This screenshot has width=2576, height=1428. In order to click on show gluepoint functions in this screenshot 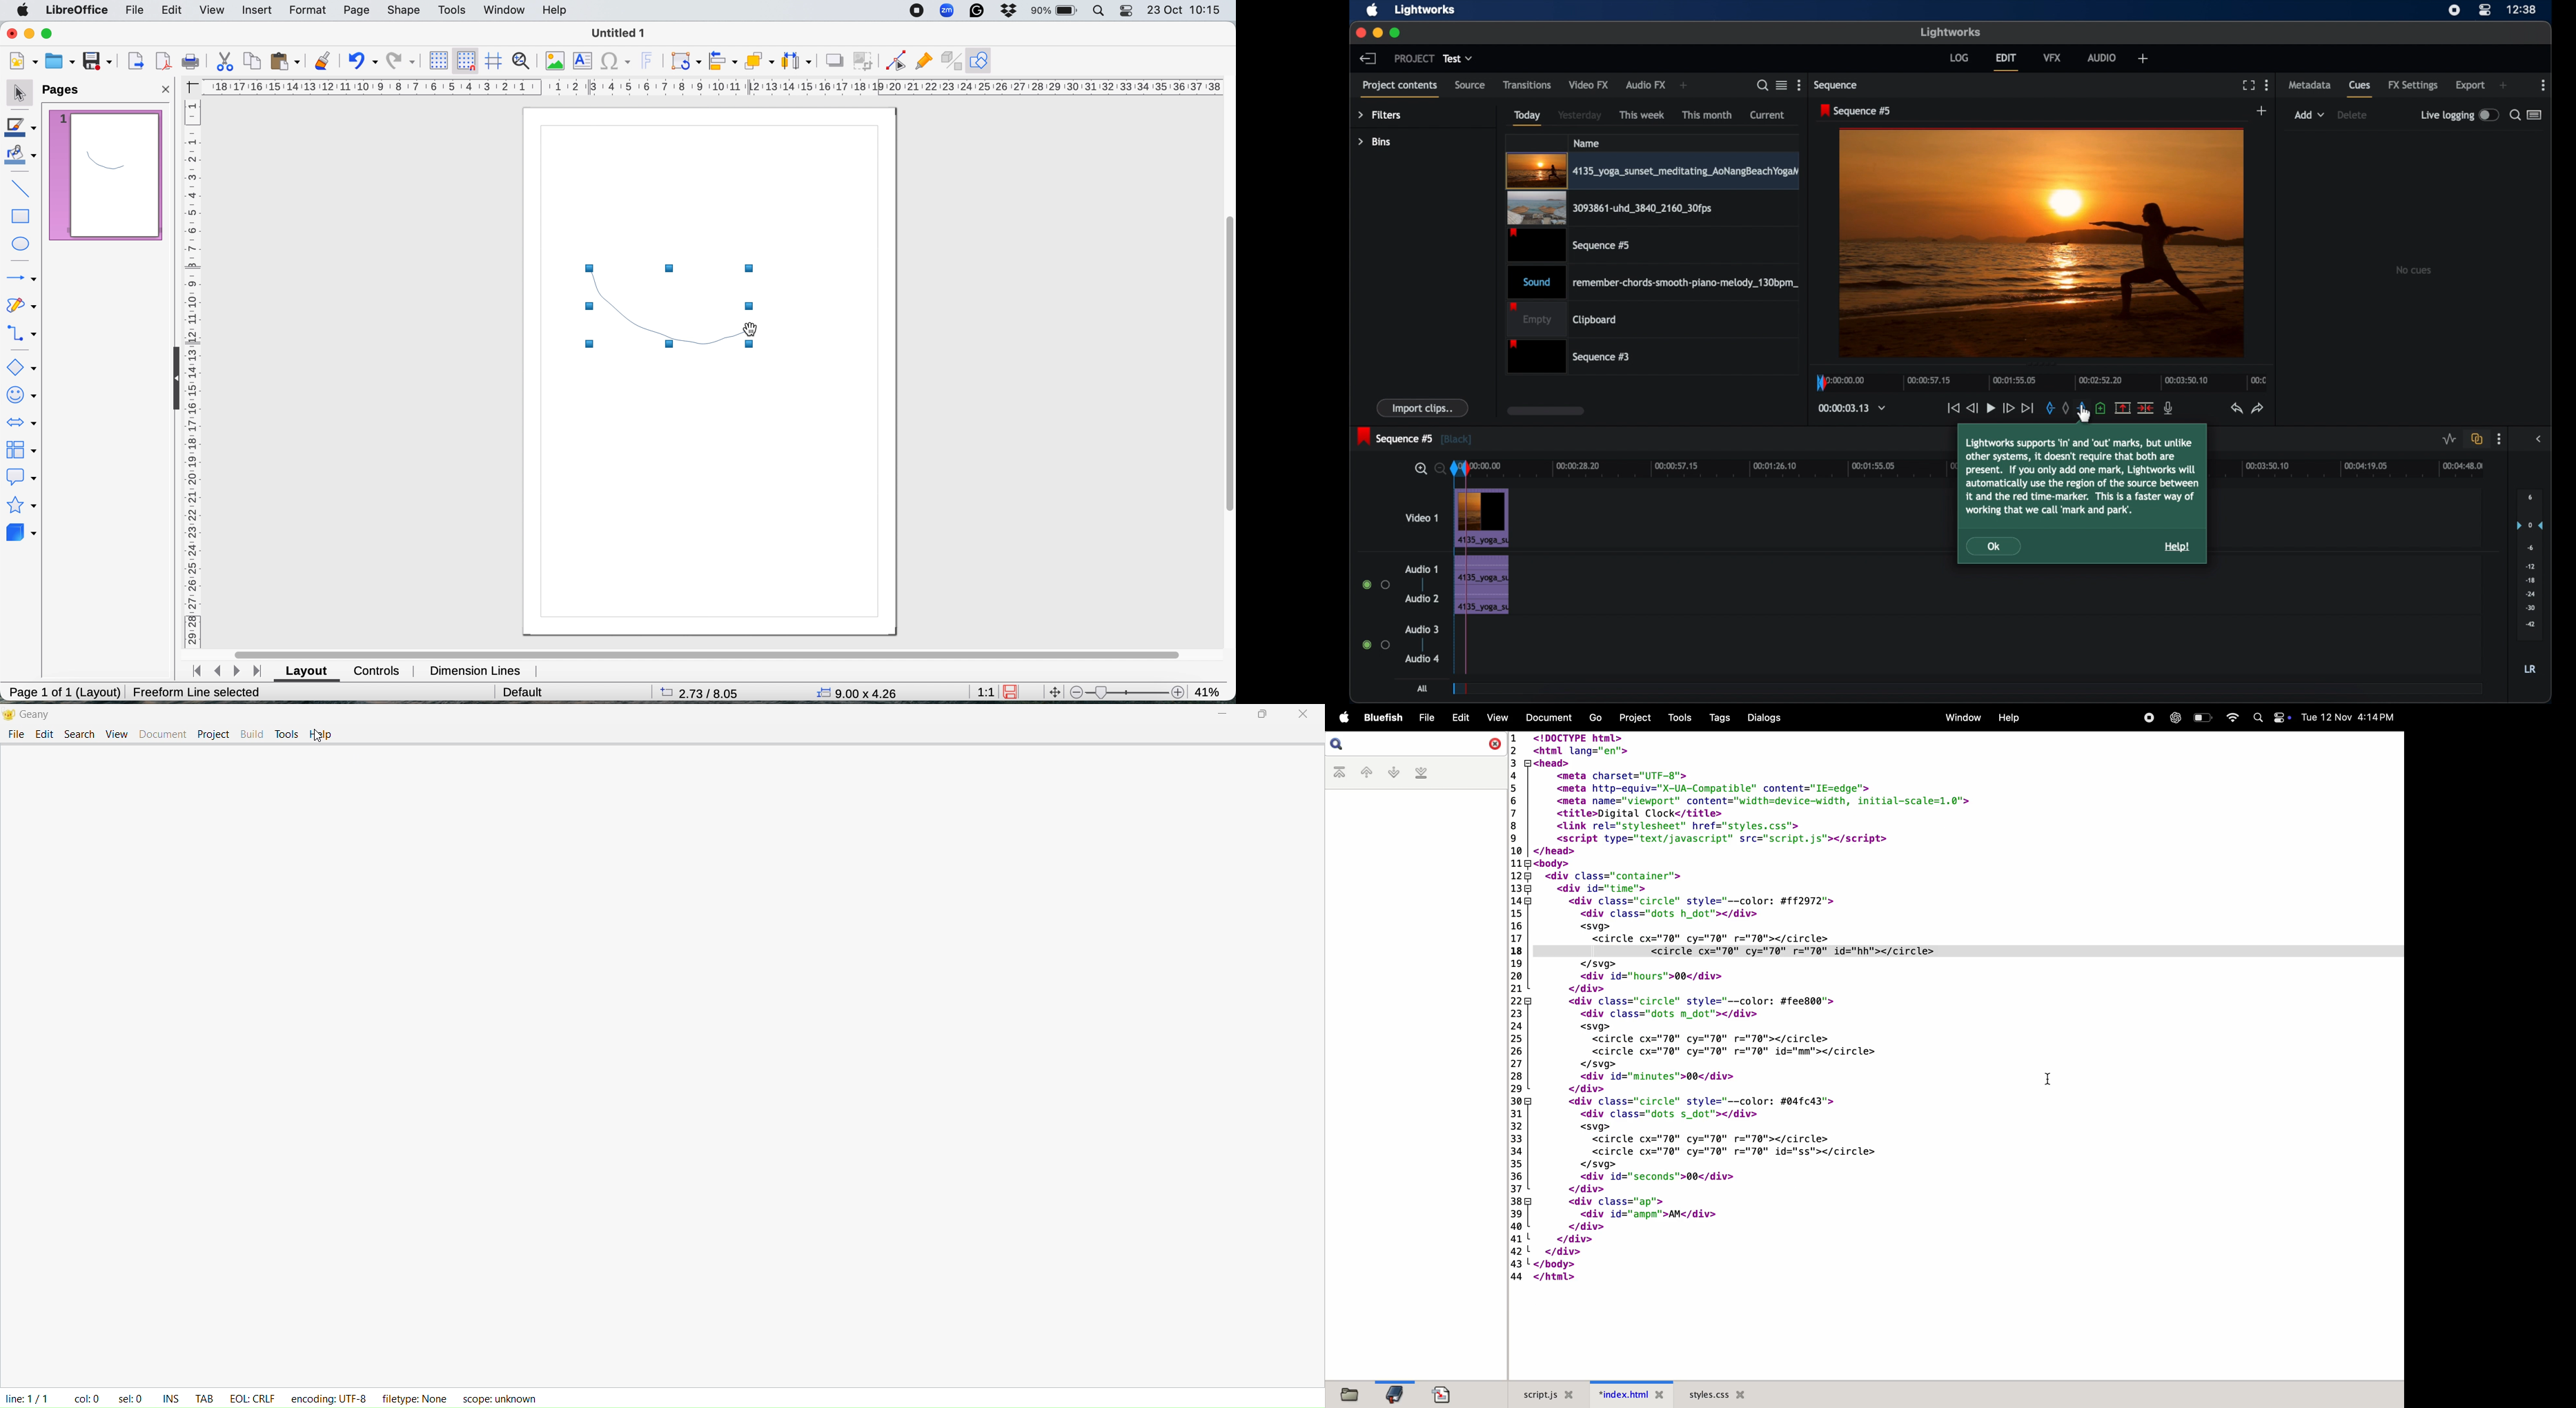, I will do `click(924, 60)`.